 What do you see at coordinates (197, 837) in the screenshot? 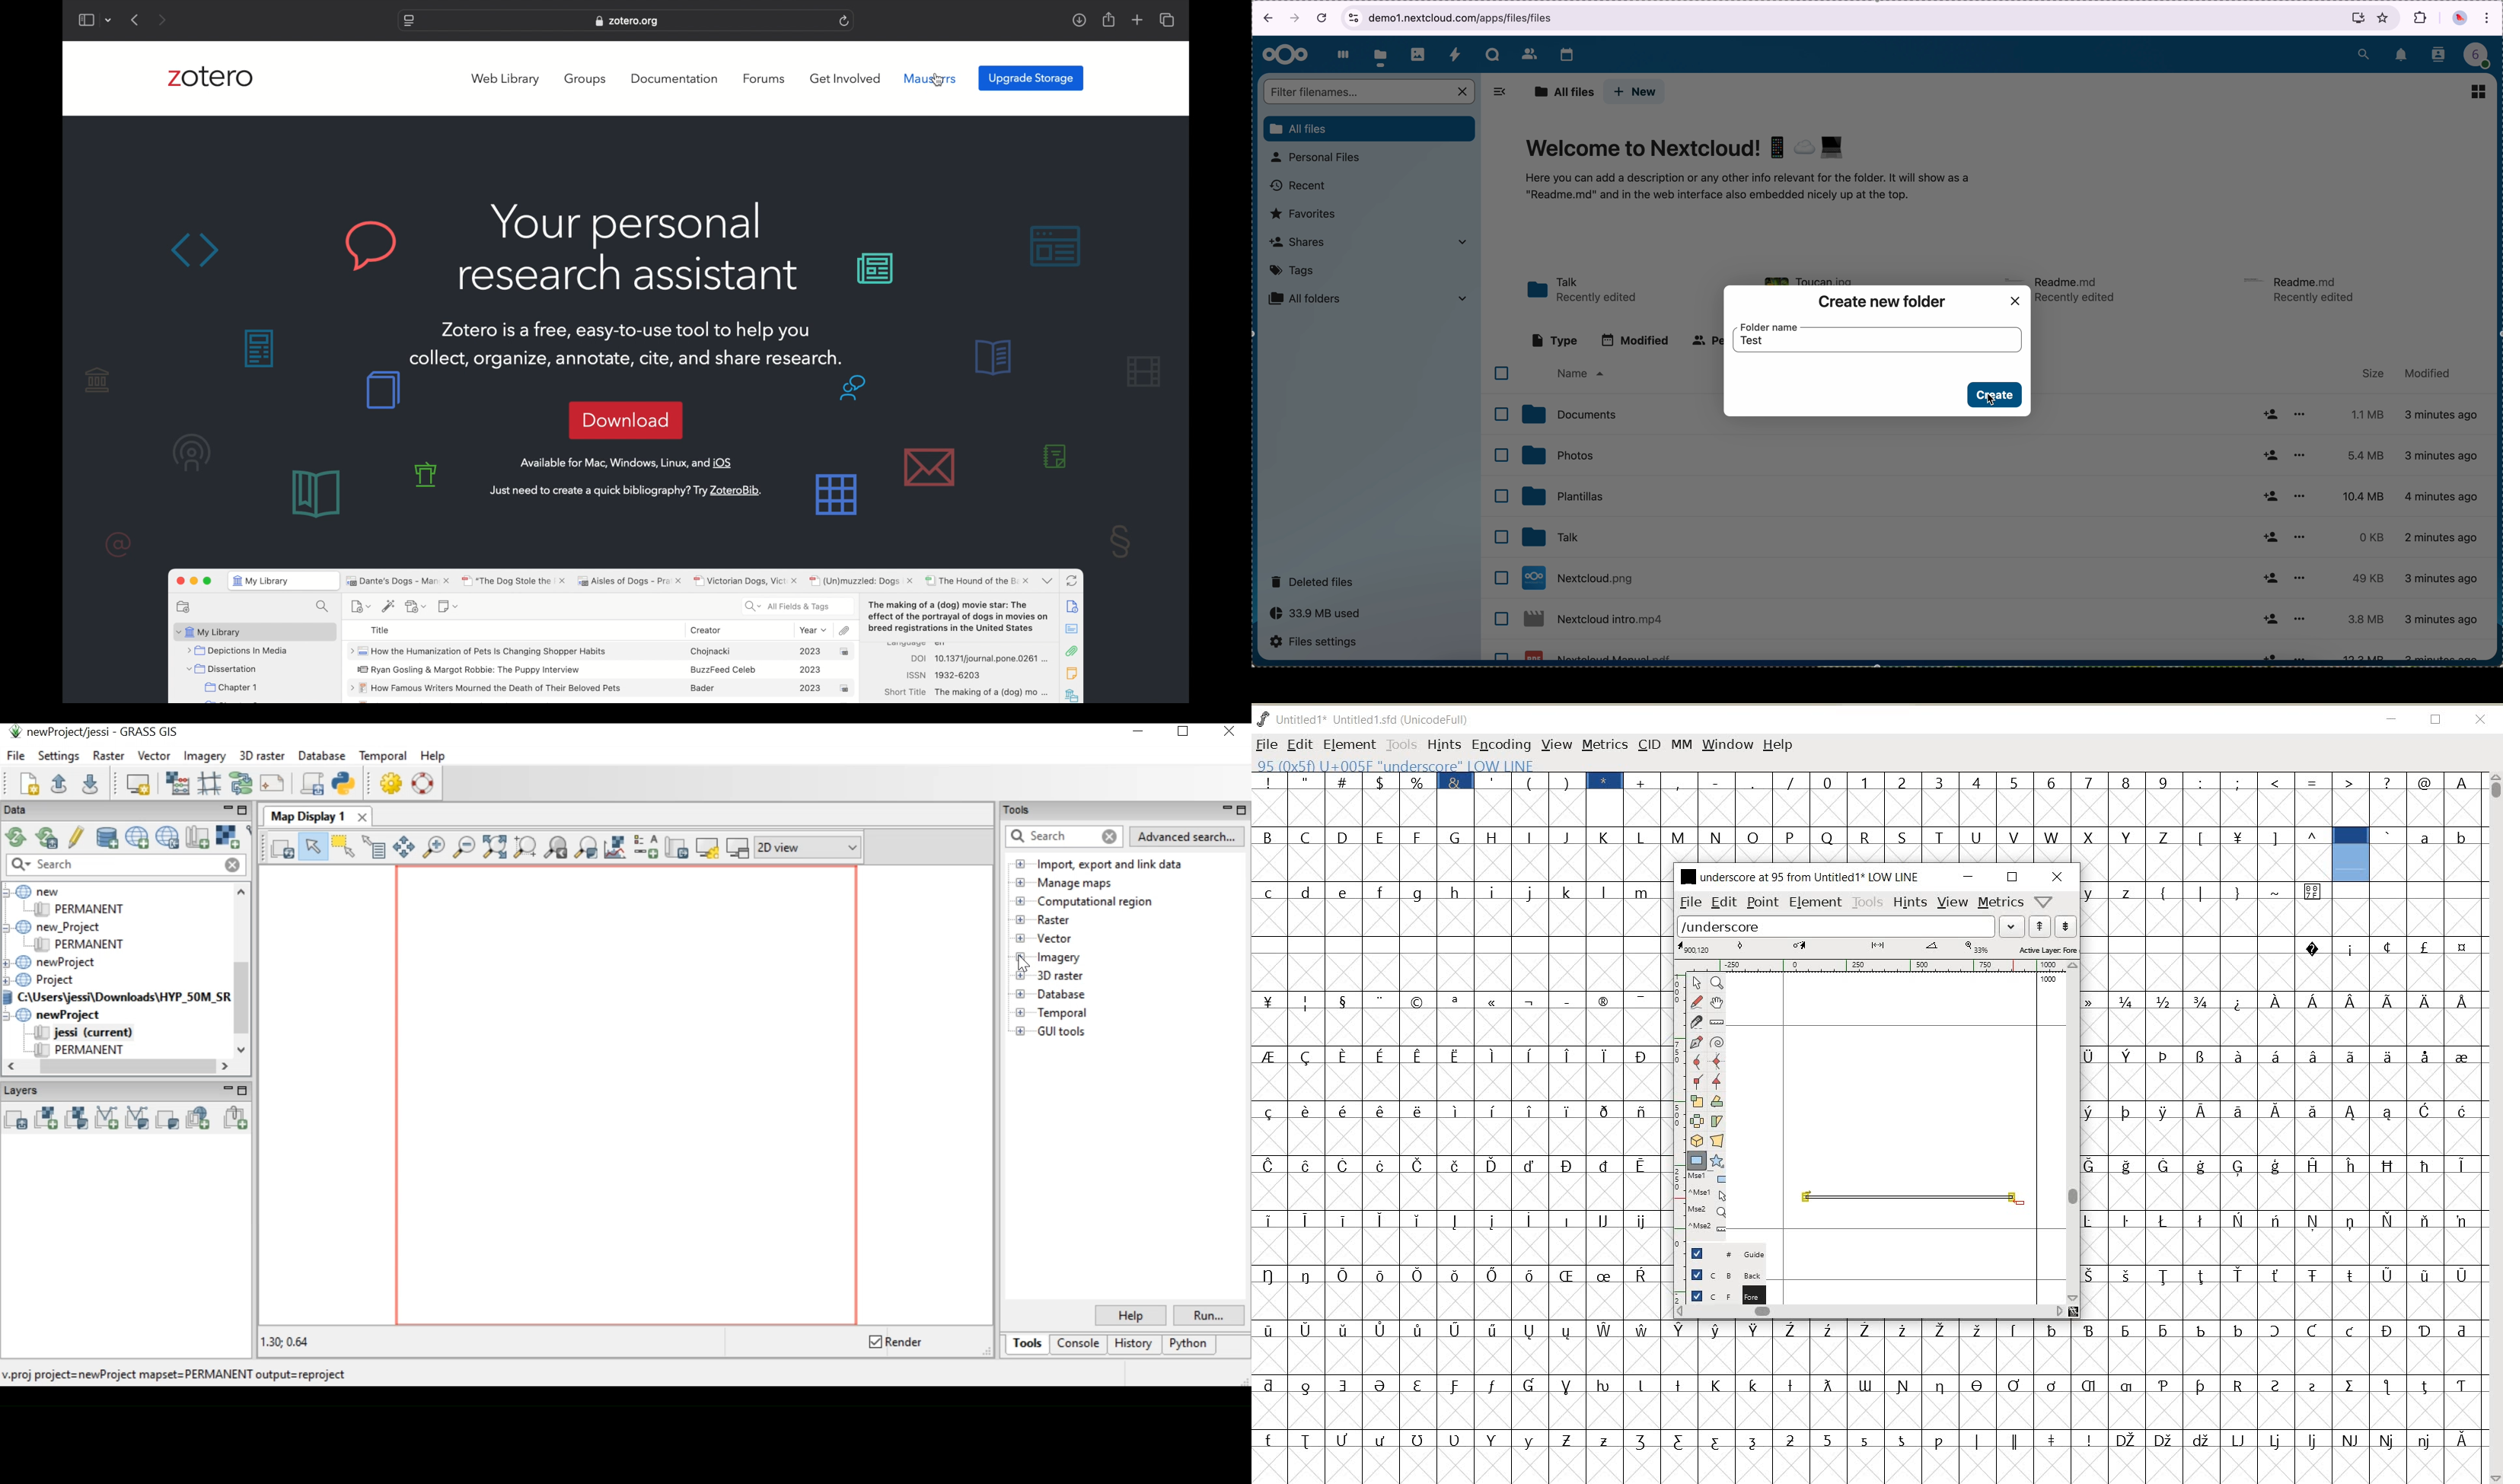
I see `Create new mapset` at bounding box center [197, 837].